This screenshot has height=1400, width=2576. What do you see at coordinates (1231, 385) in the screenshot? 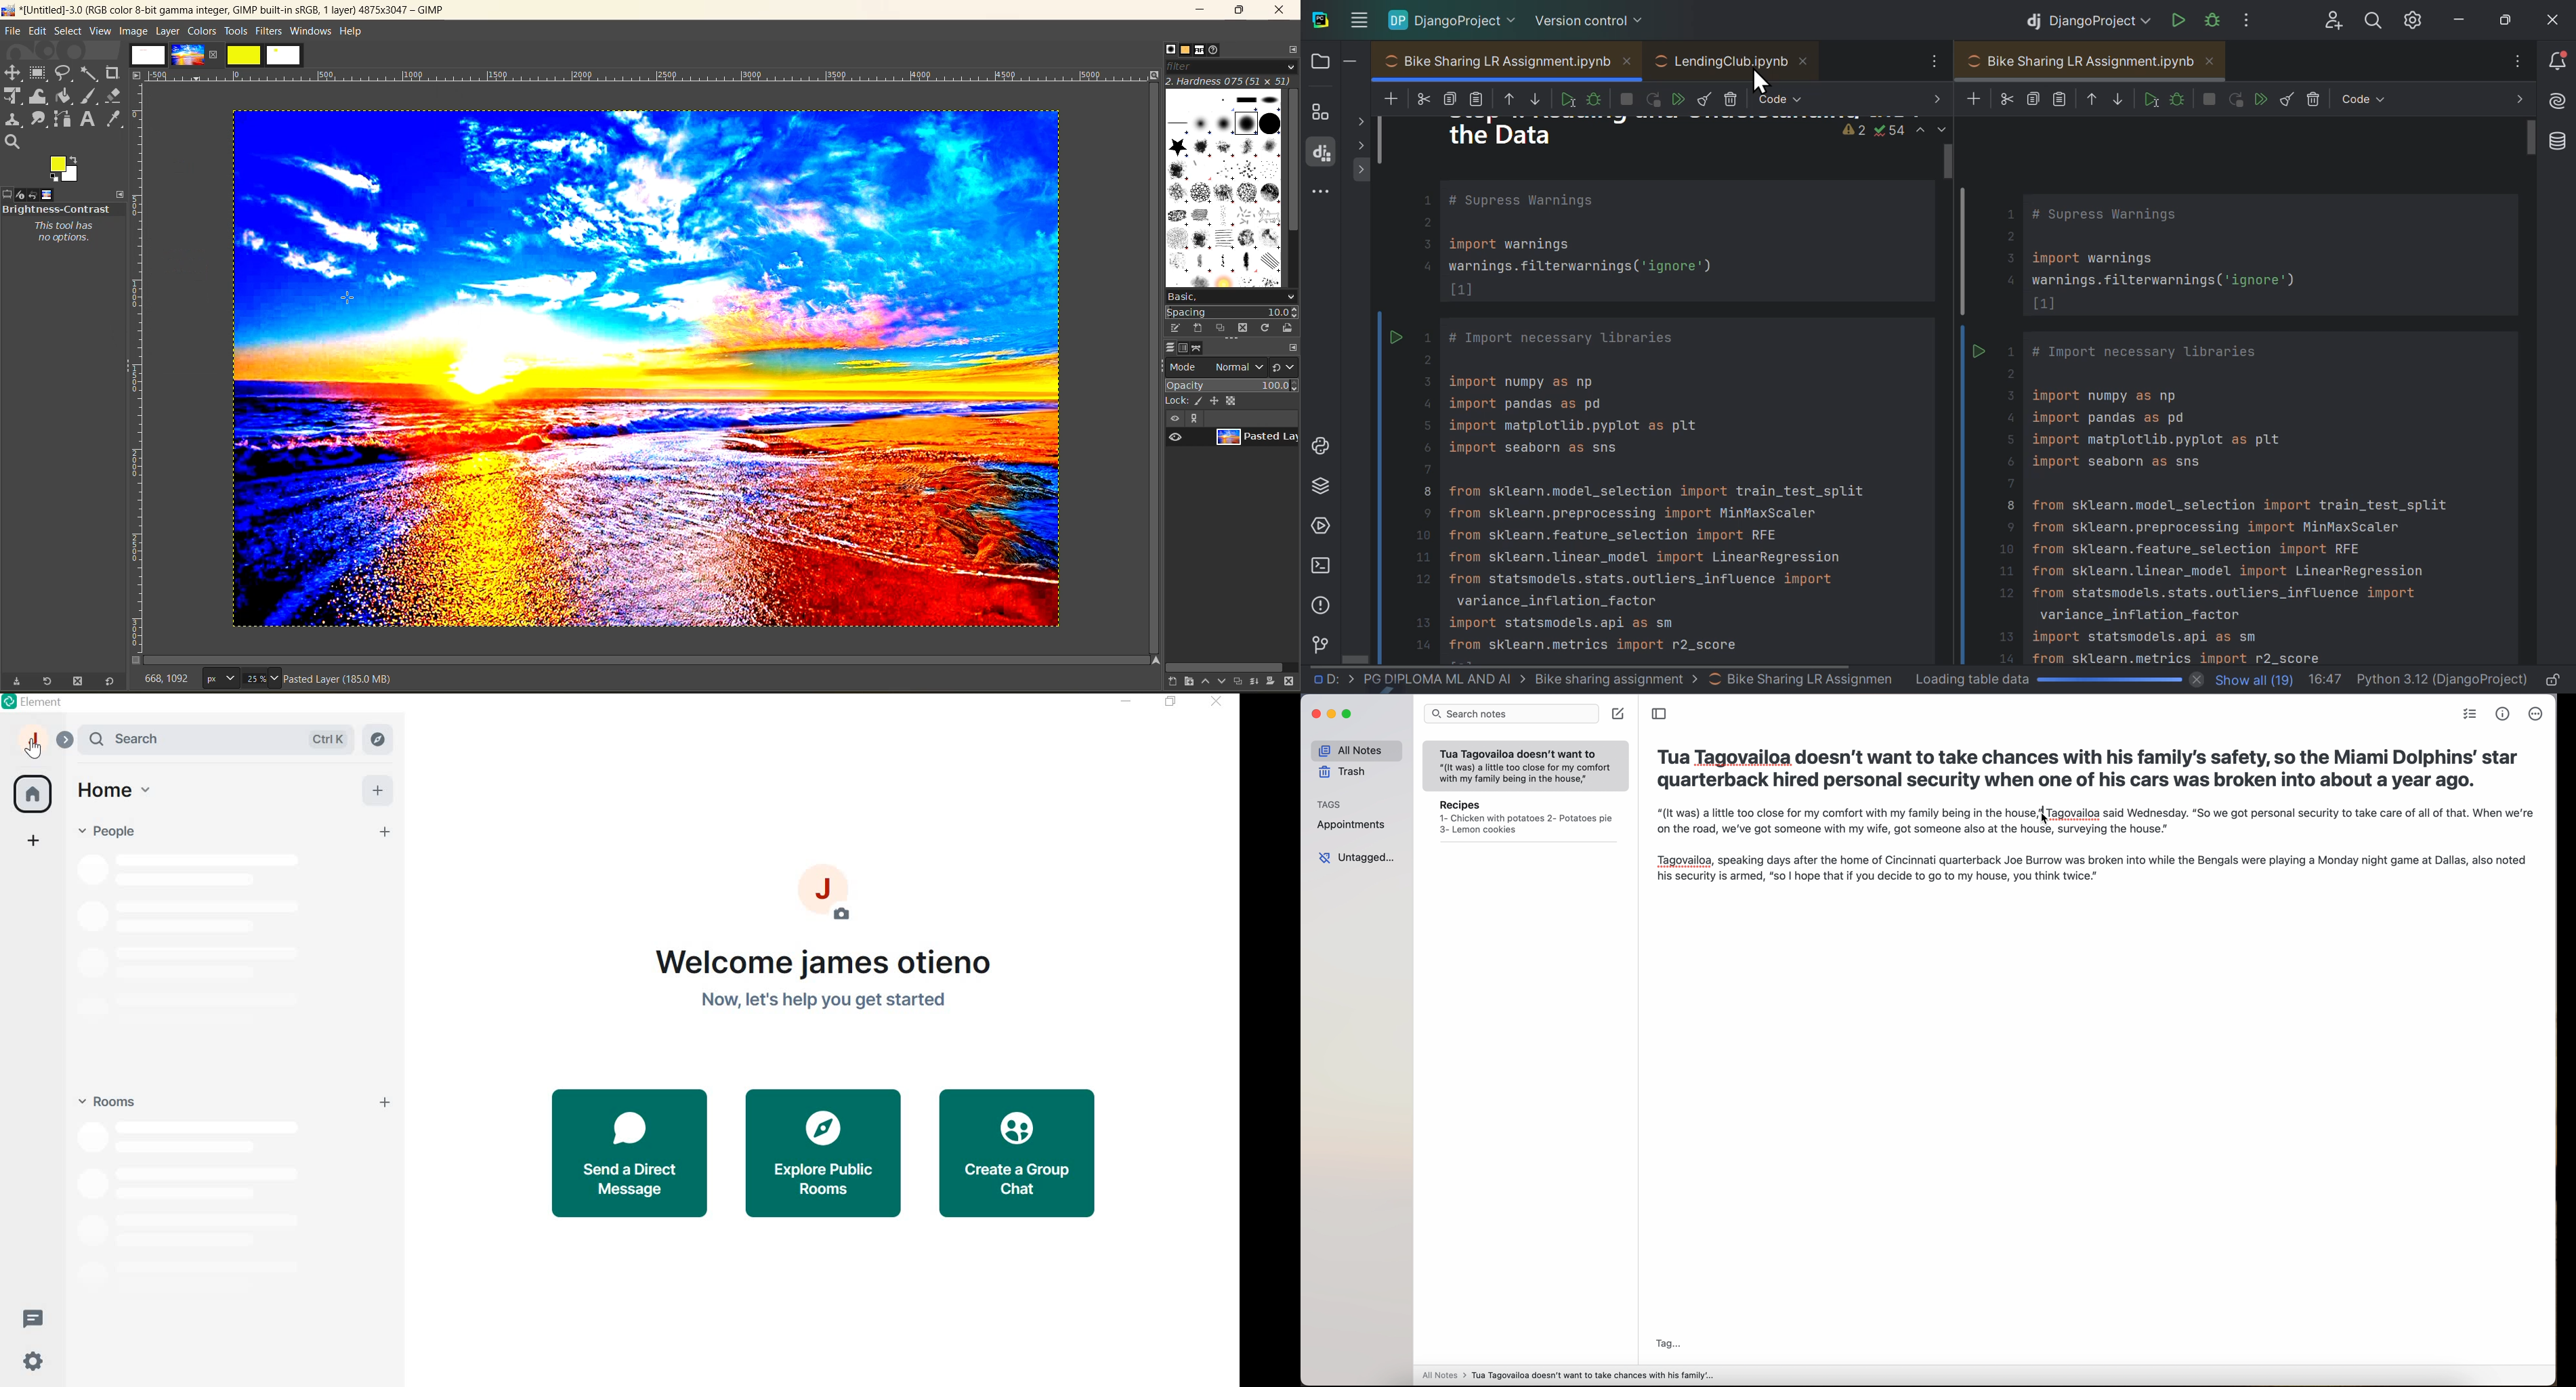
I see `opacity` at bounding box center [1231, 385].